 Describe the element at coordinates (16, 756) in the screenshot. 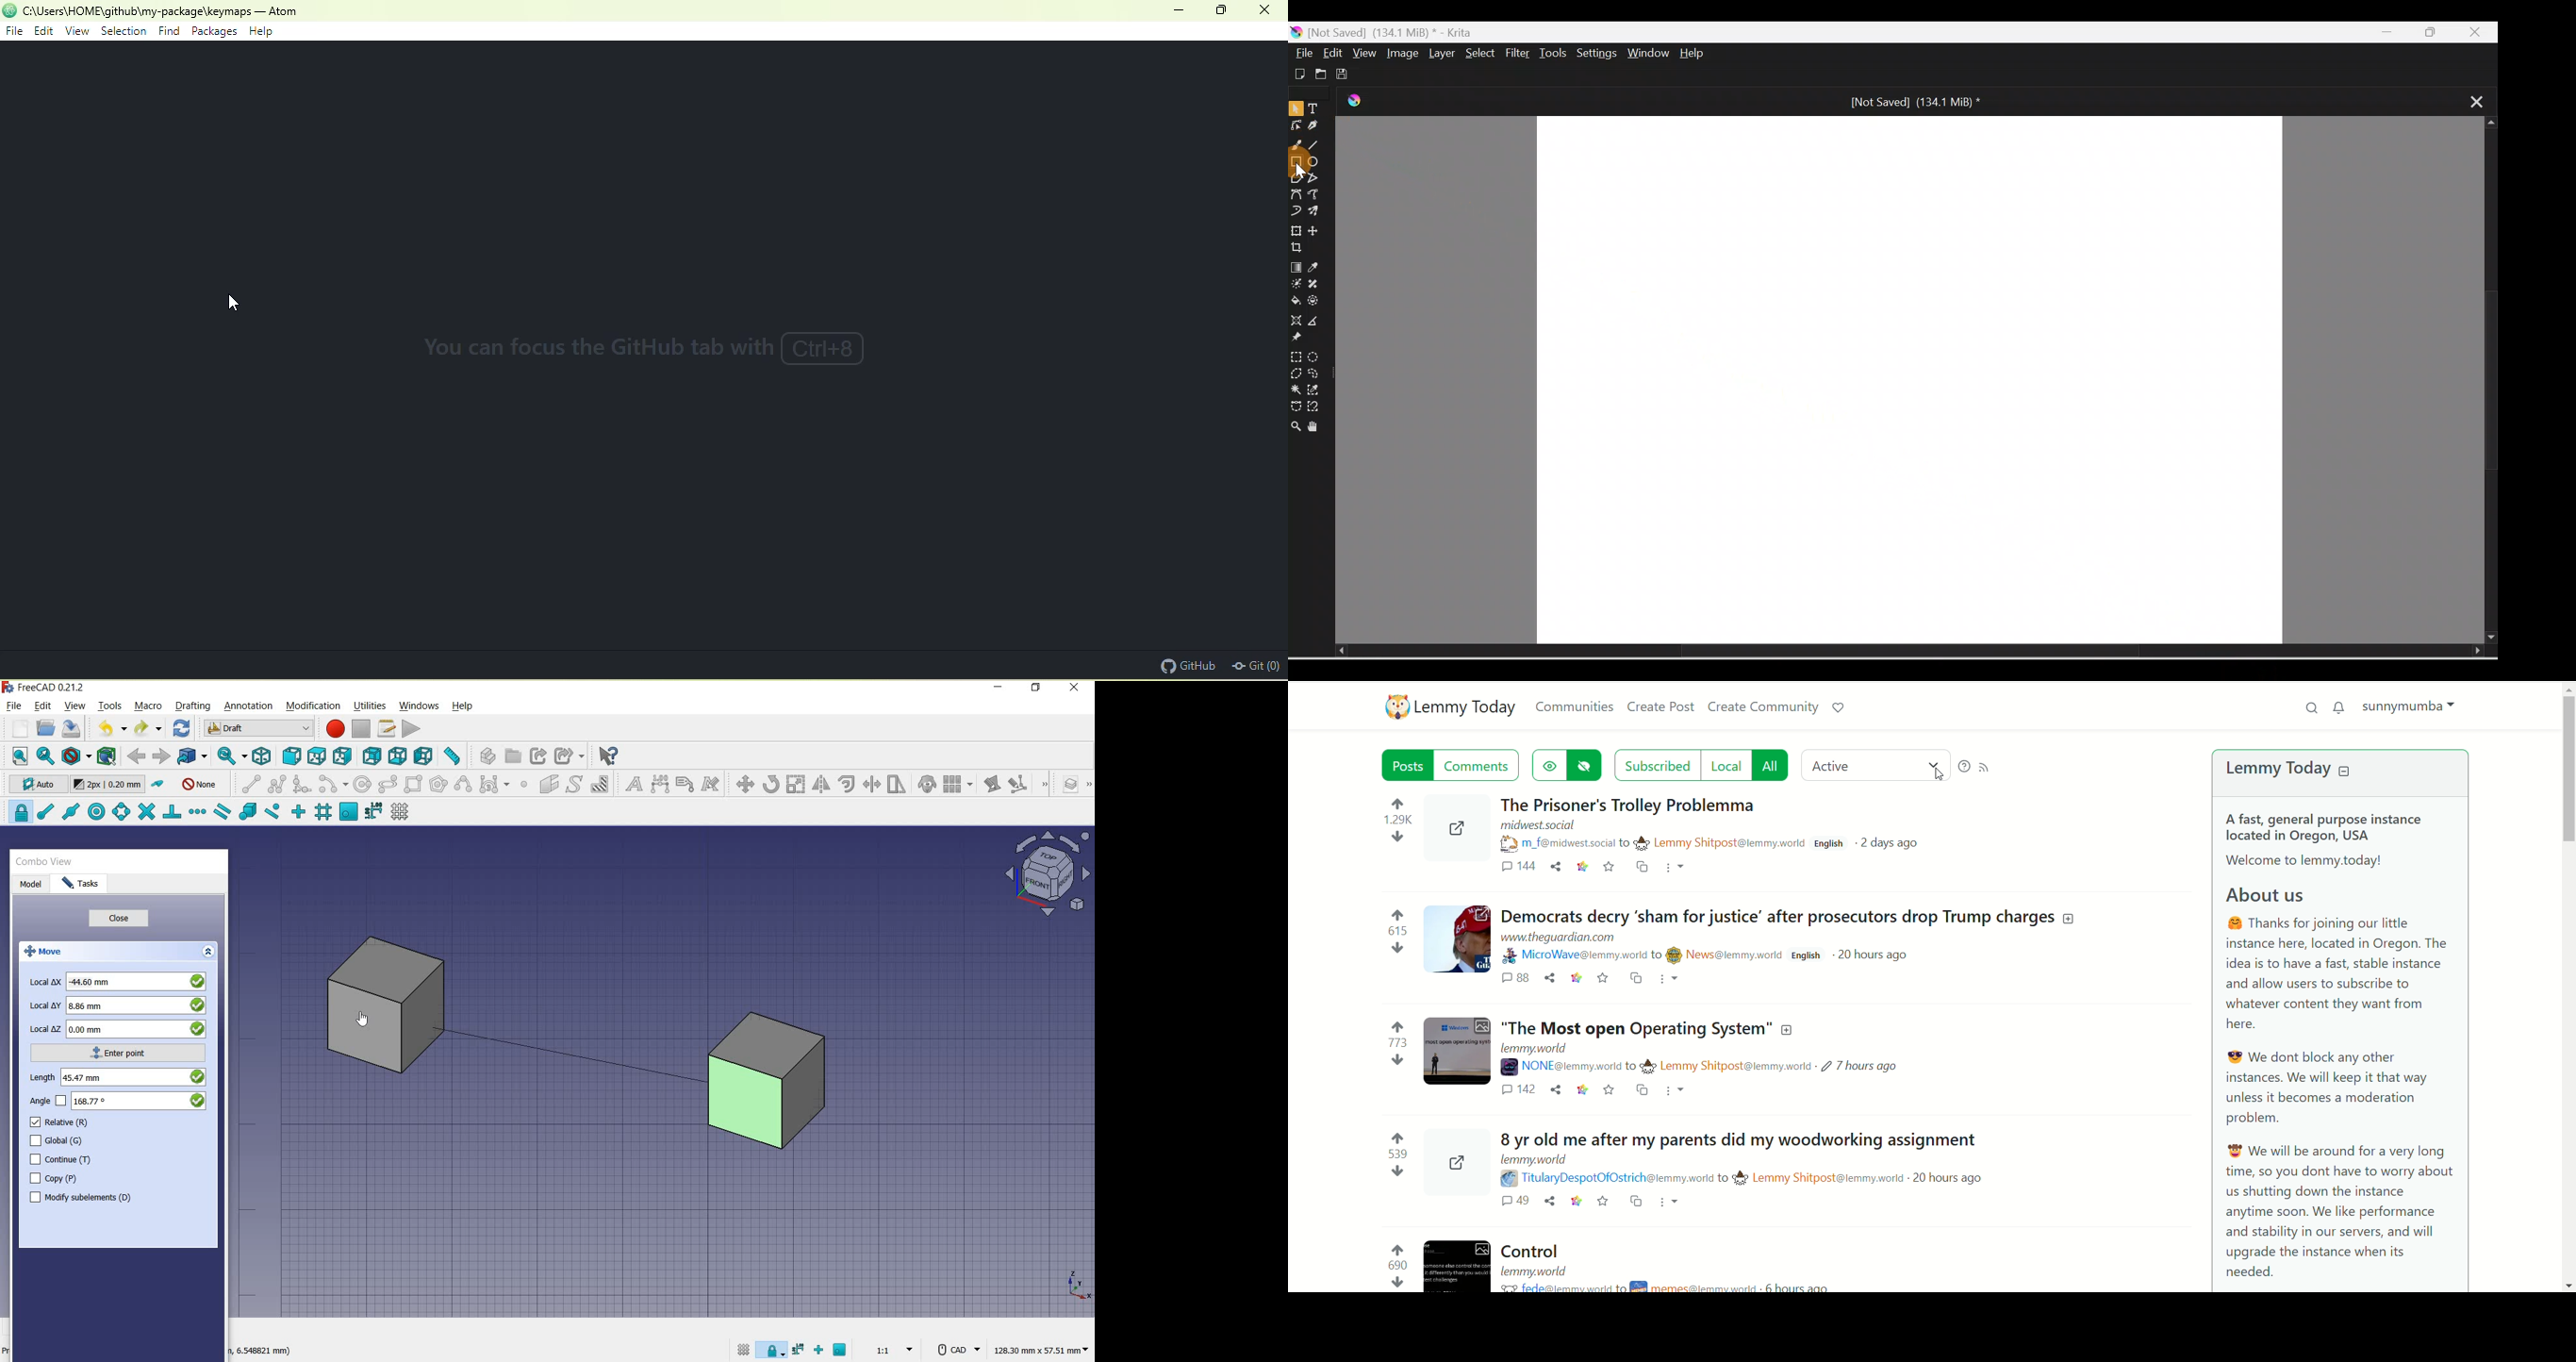

I see `fit all` at that location.